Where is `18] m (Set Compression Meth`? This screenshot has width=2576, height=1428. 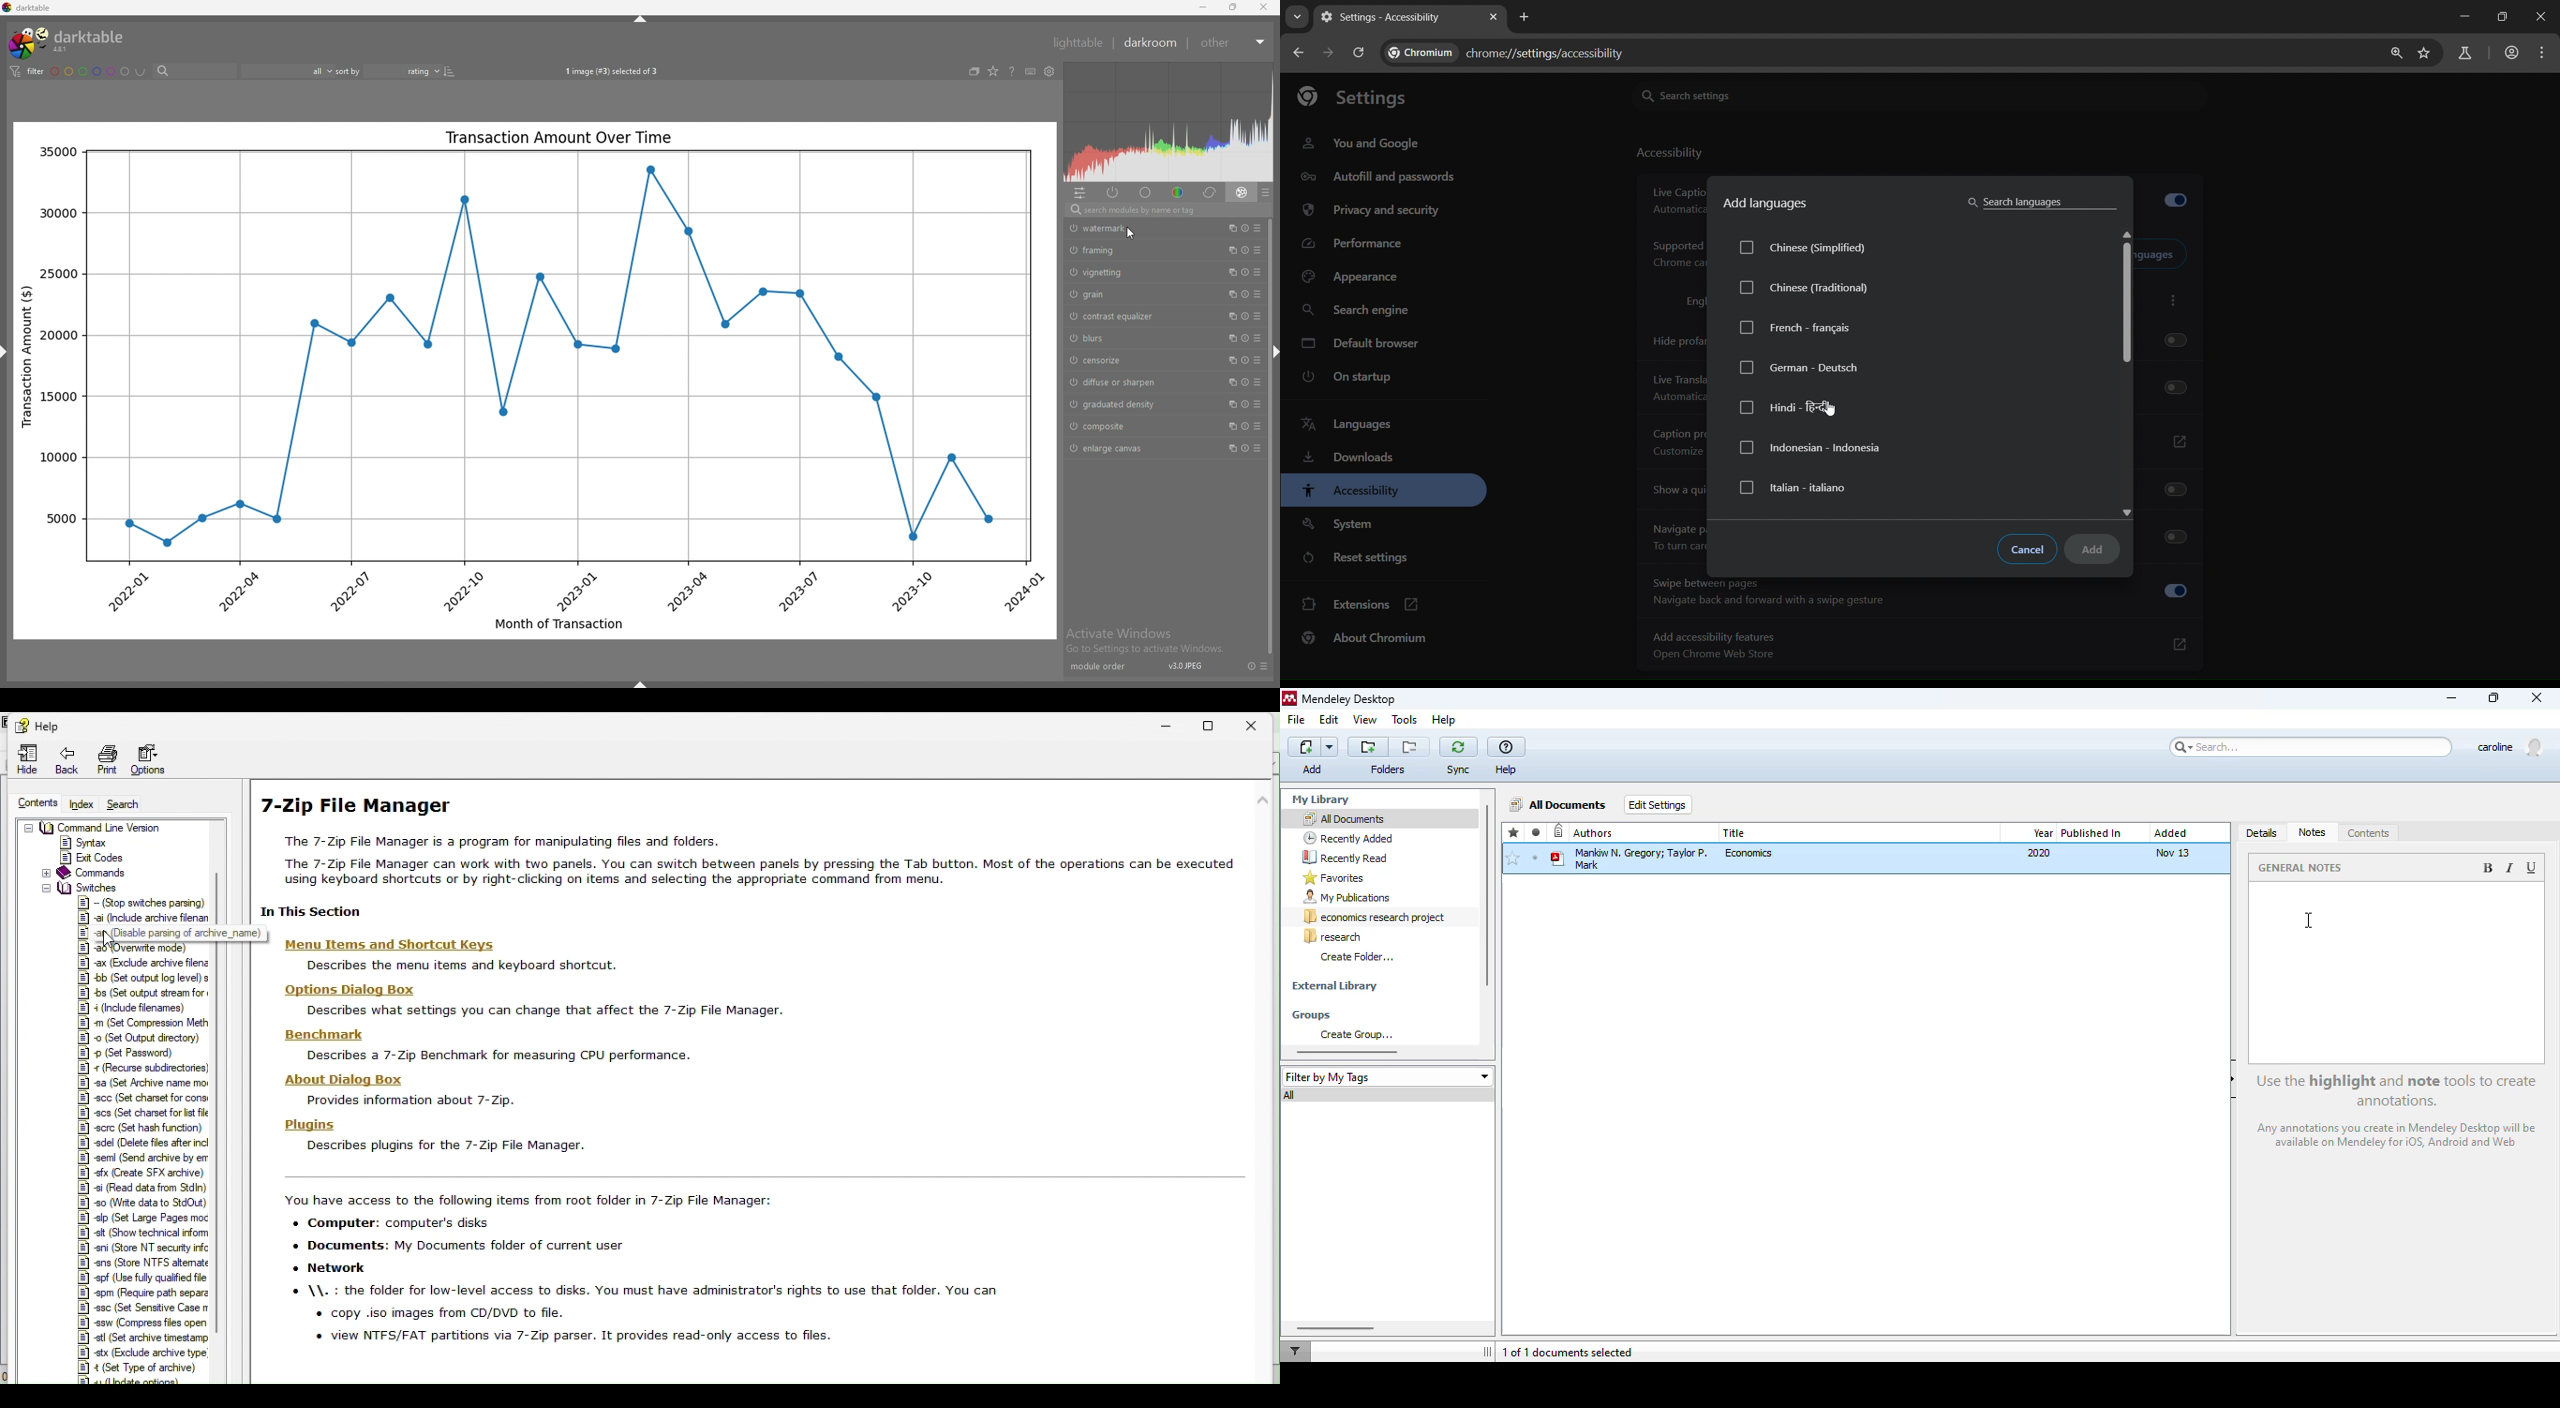
18] m (Set Compression Meth is located at coordinates (145, 1021).